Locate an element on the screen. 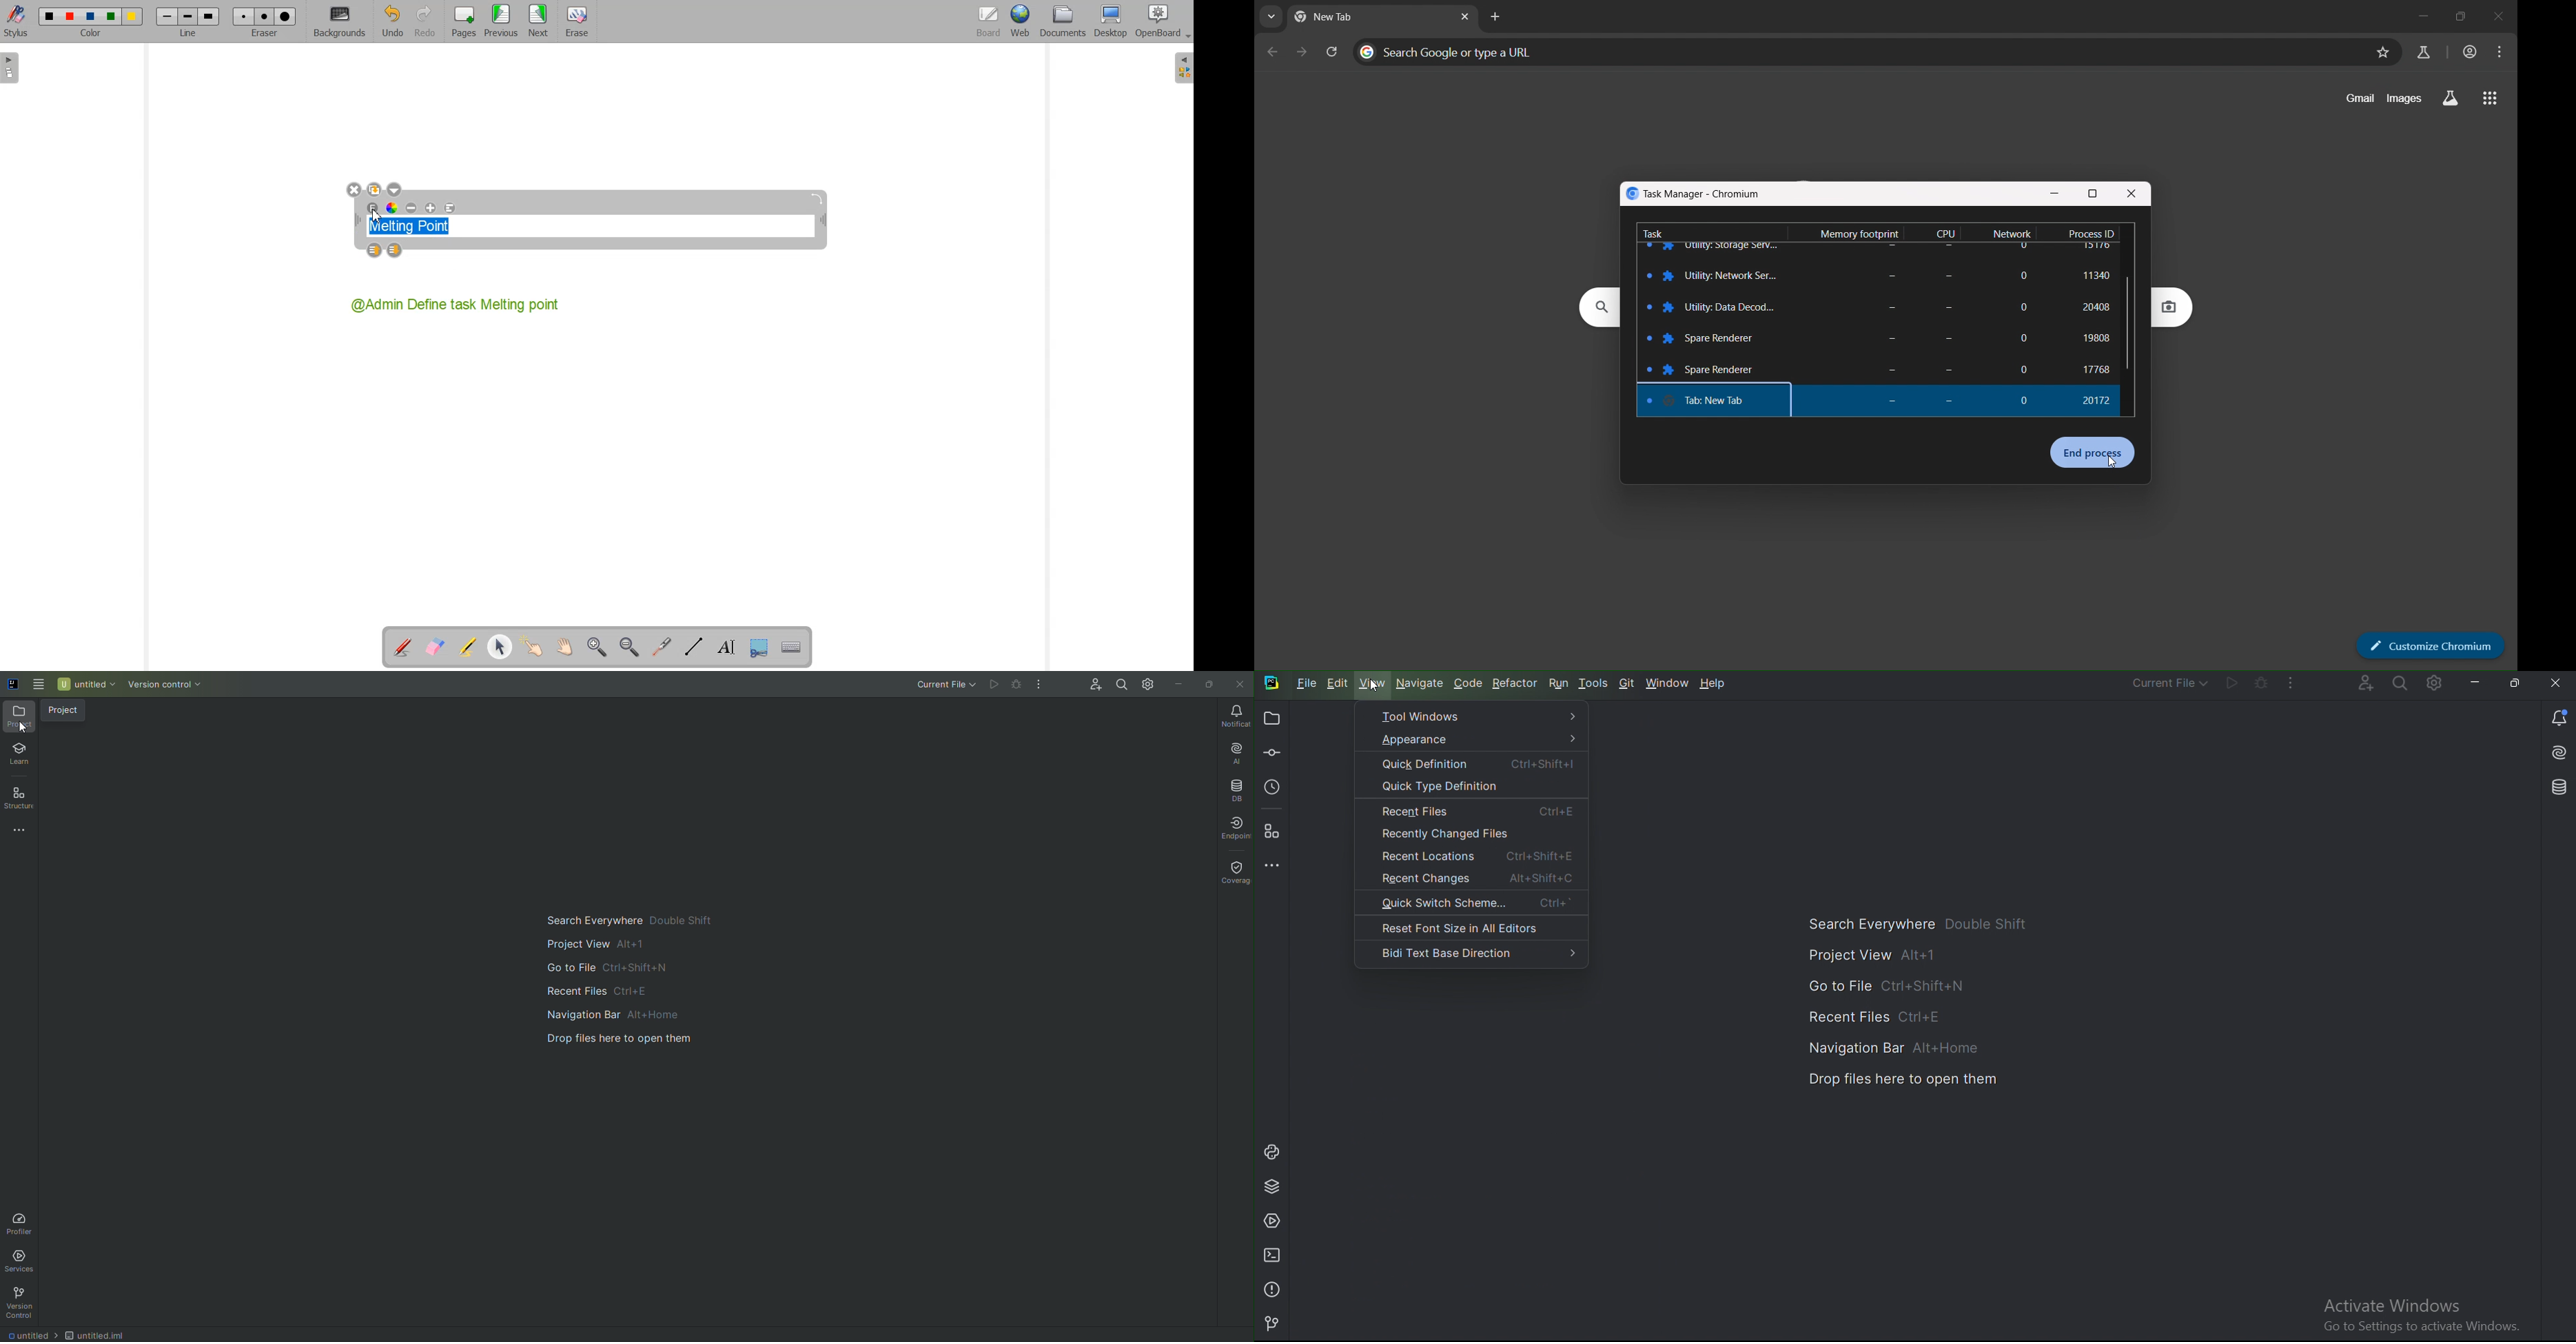 This screenshot has width=2576, height=1344. Utility: Data Decod... is located at coordinates (1735, 337).